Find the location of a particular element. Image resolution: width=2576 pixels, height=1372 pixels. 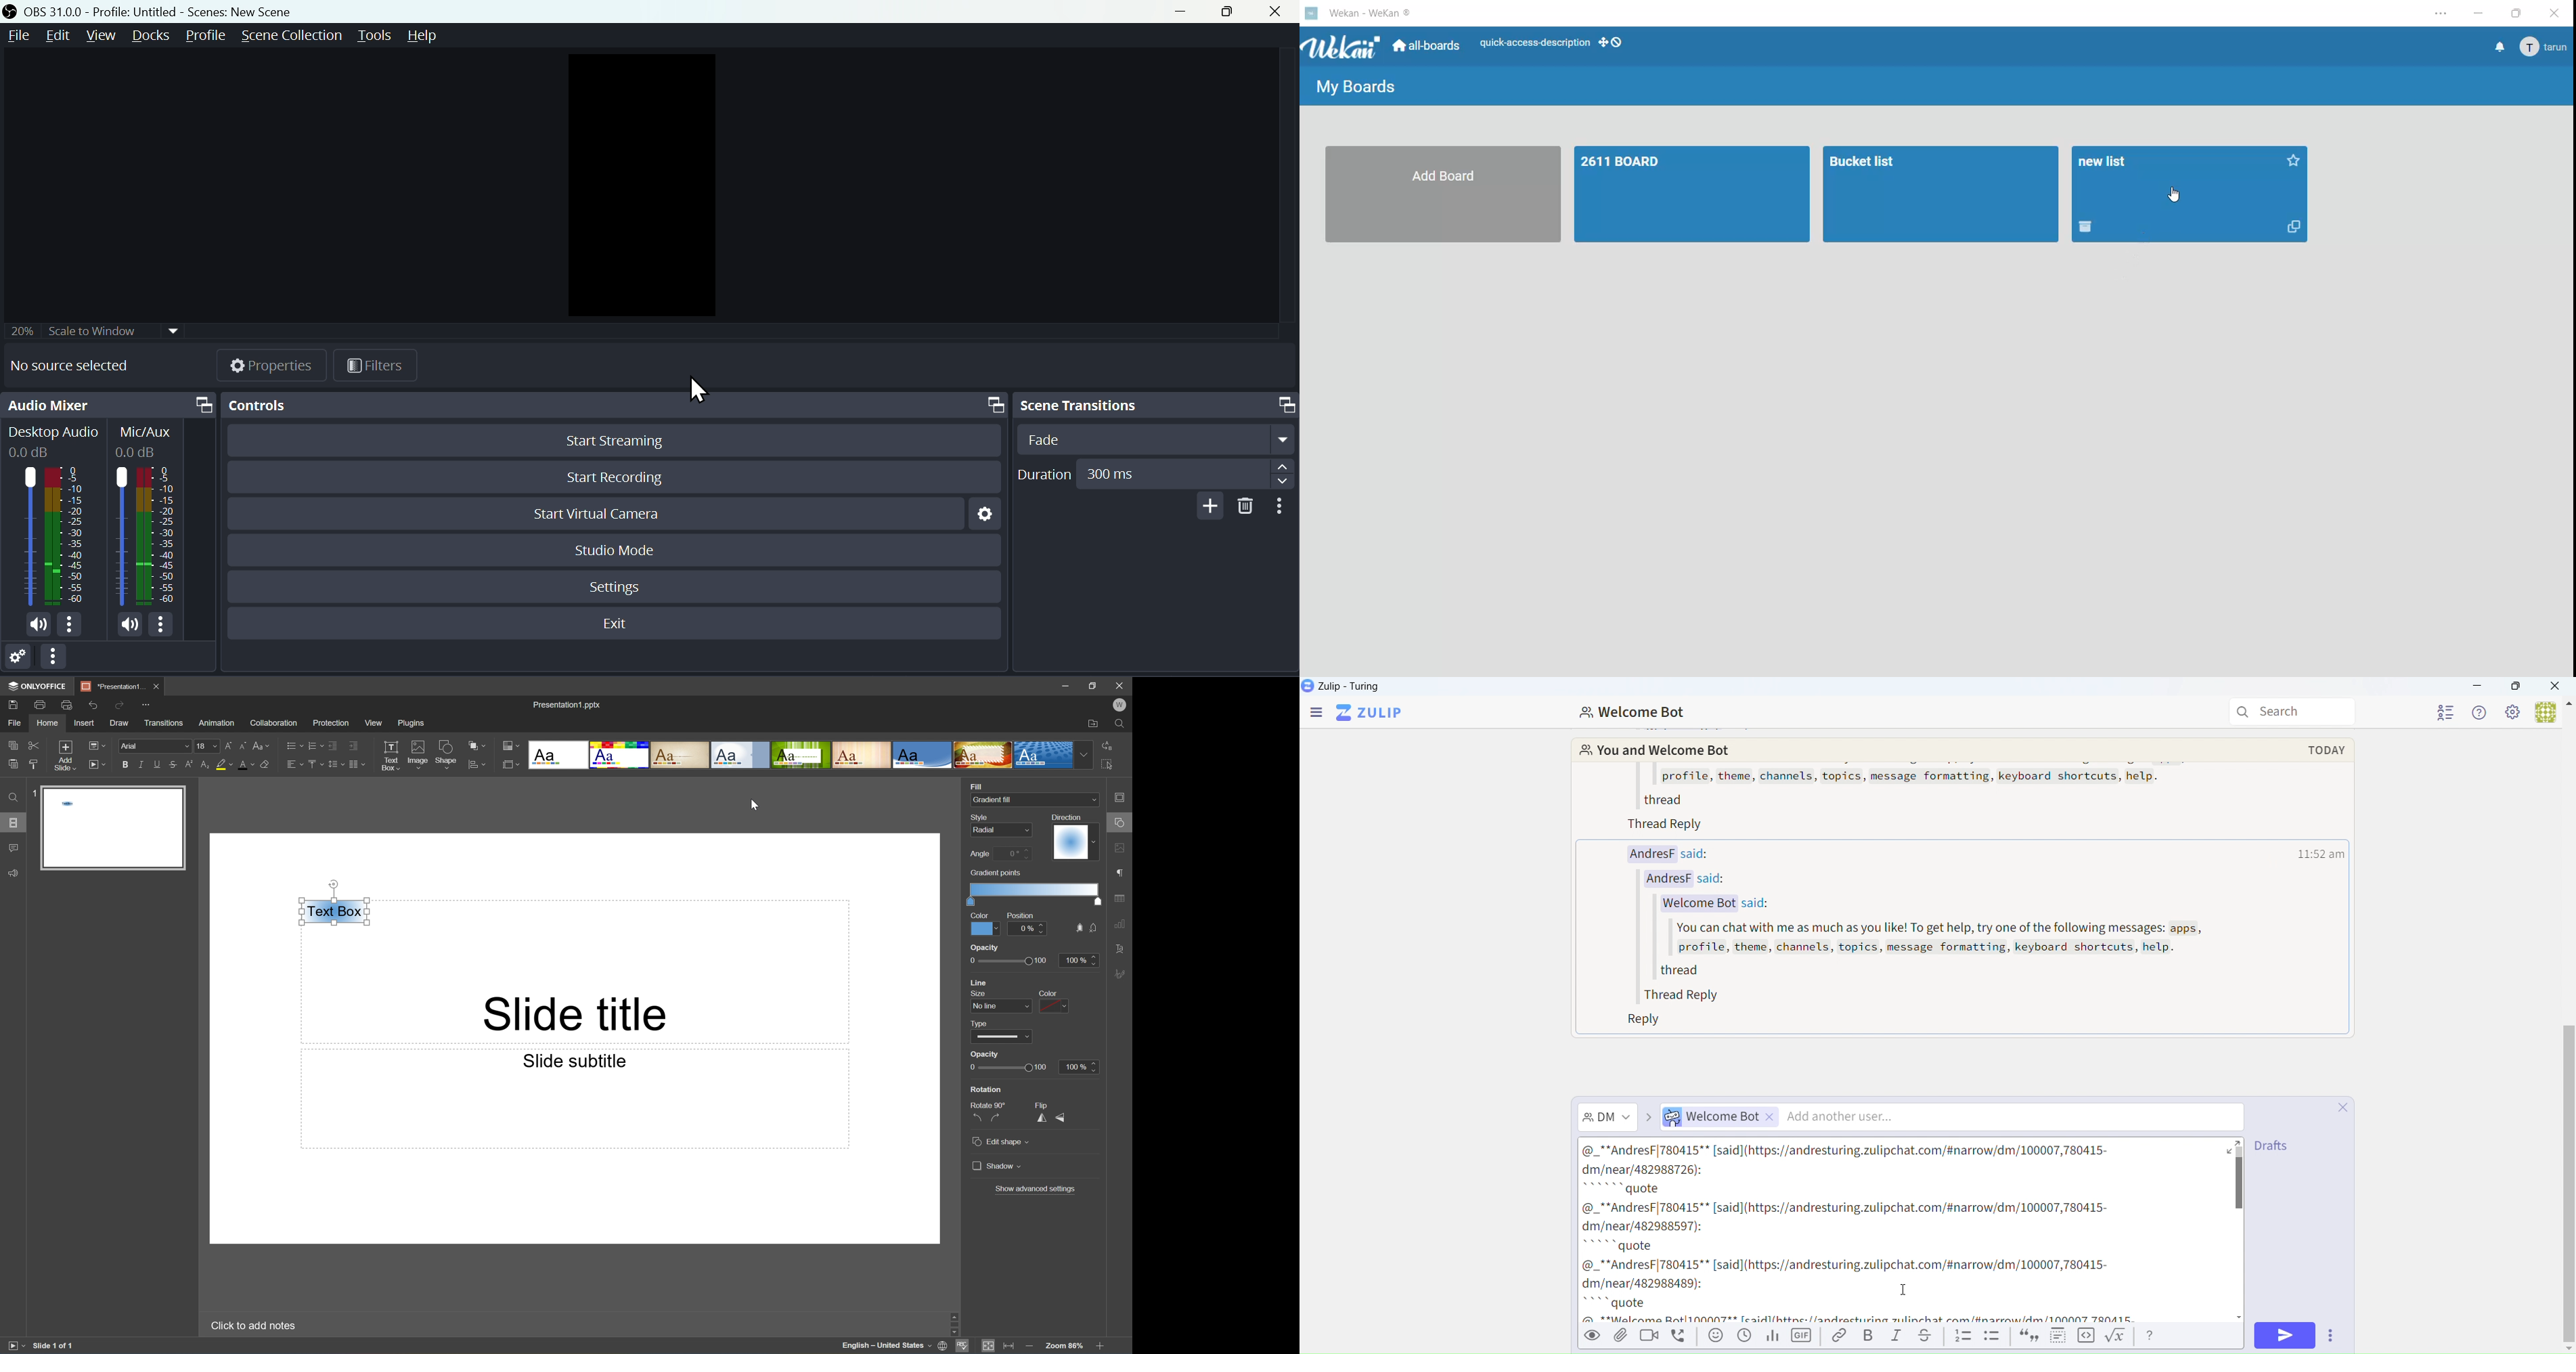

Angle is located at coordinates (981, 854).